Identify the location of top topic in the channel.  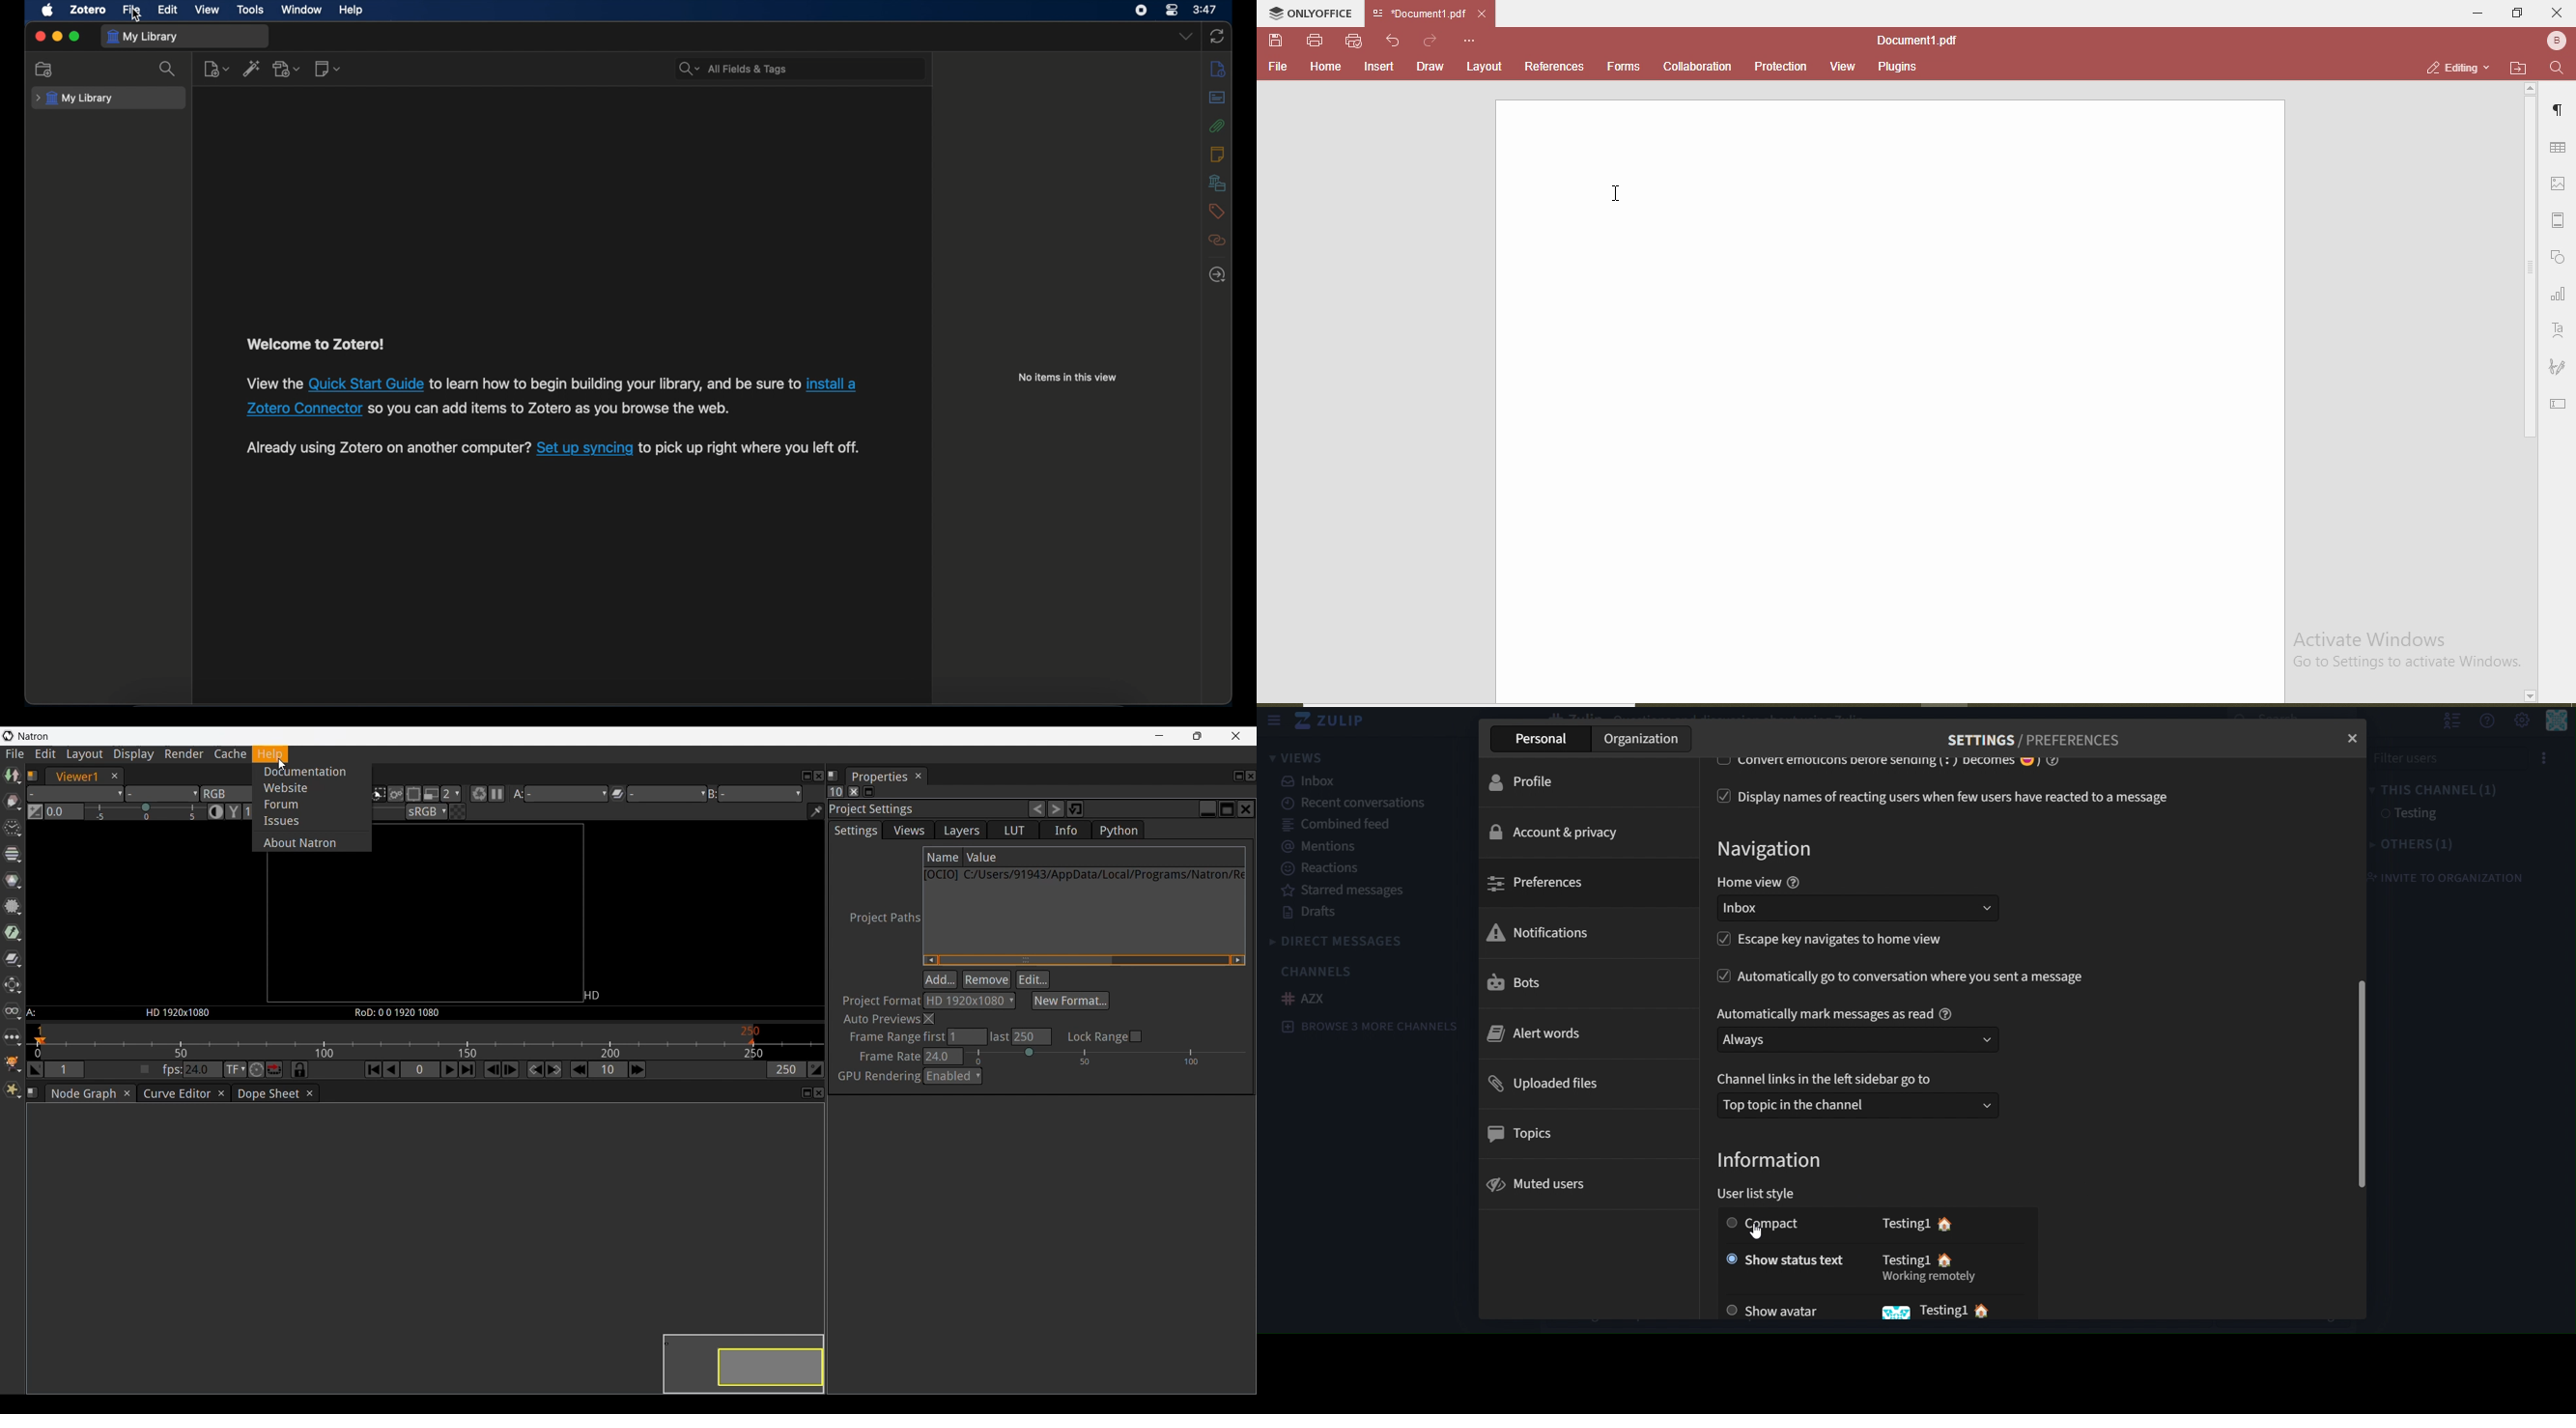
(1856, 1104).